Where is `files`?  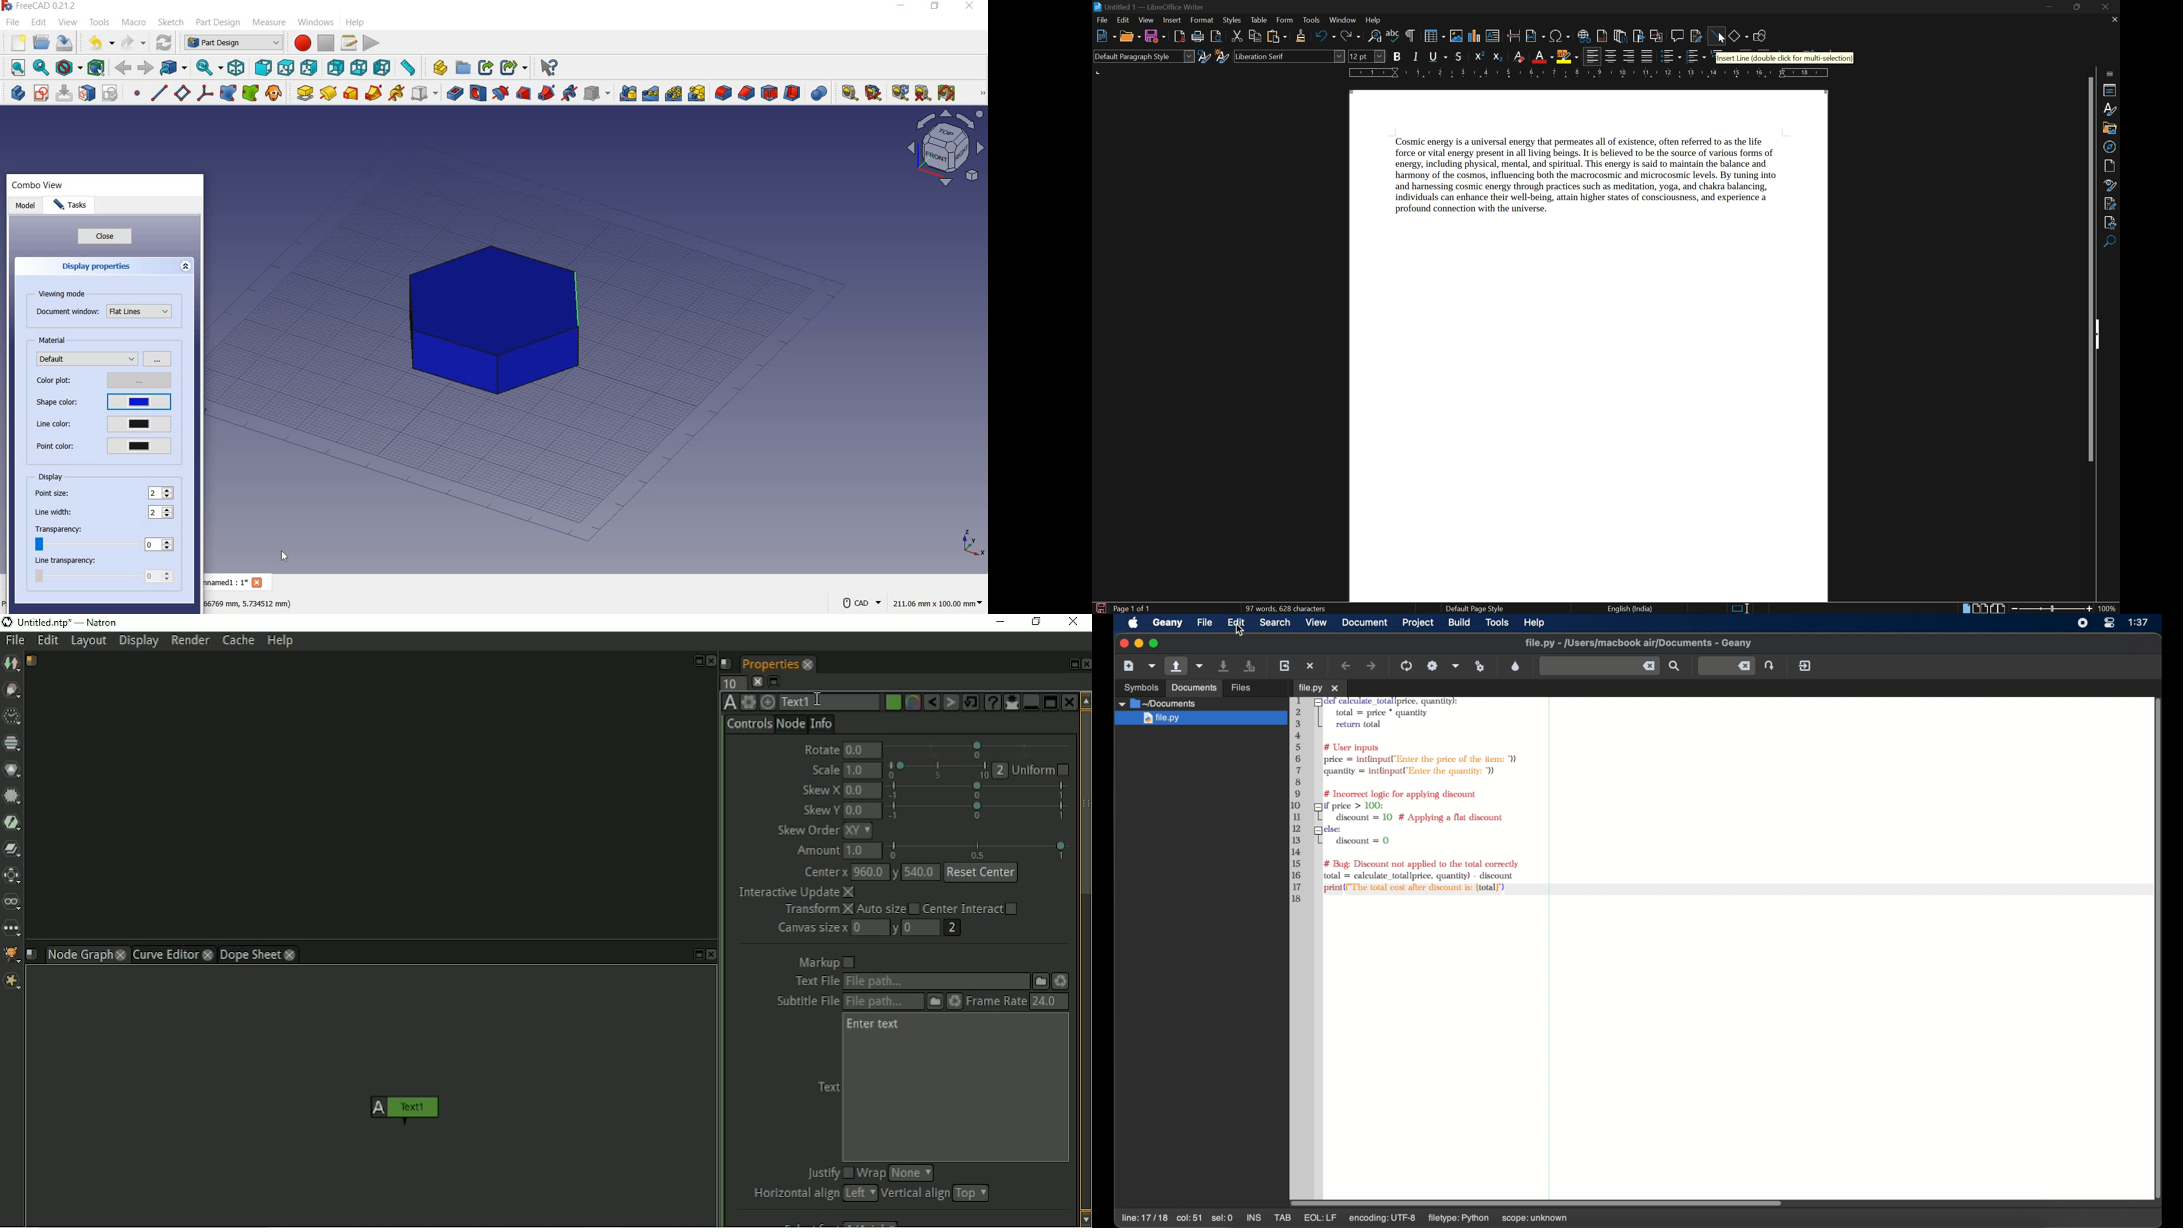 files is located at coordinates (1243, 686).